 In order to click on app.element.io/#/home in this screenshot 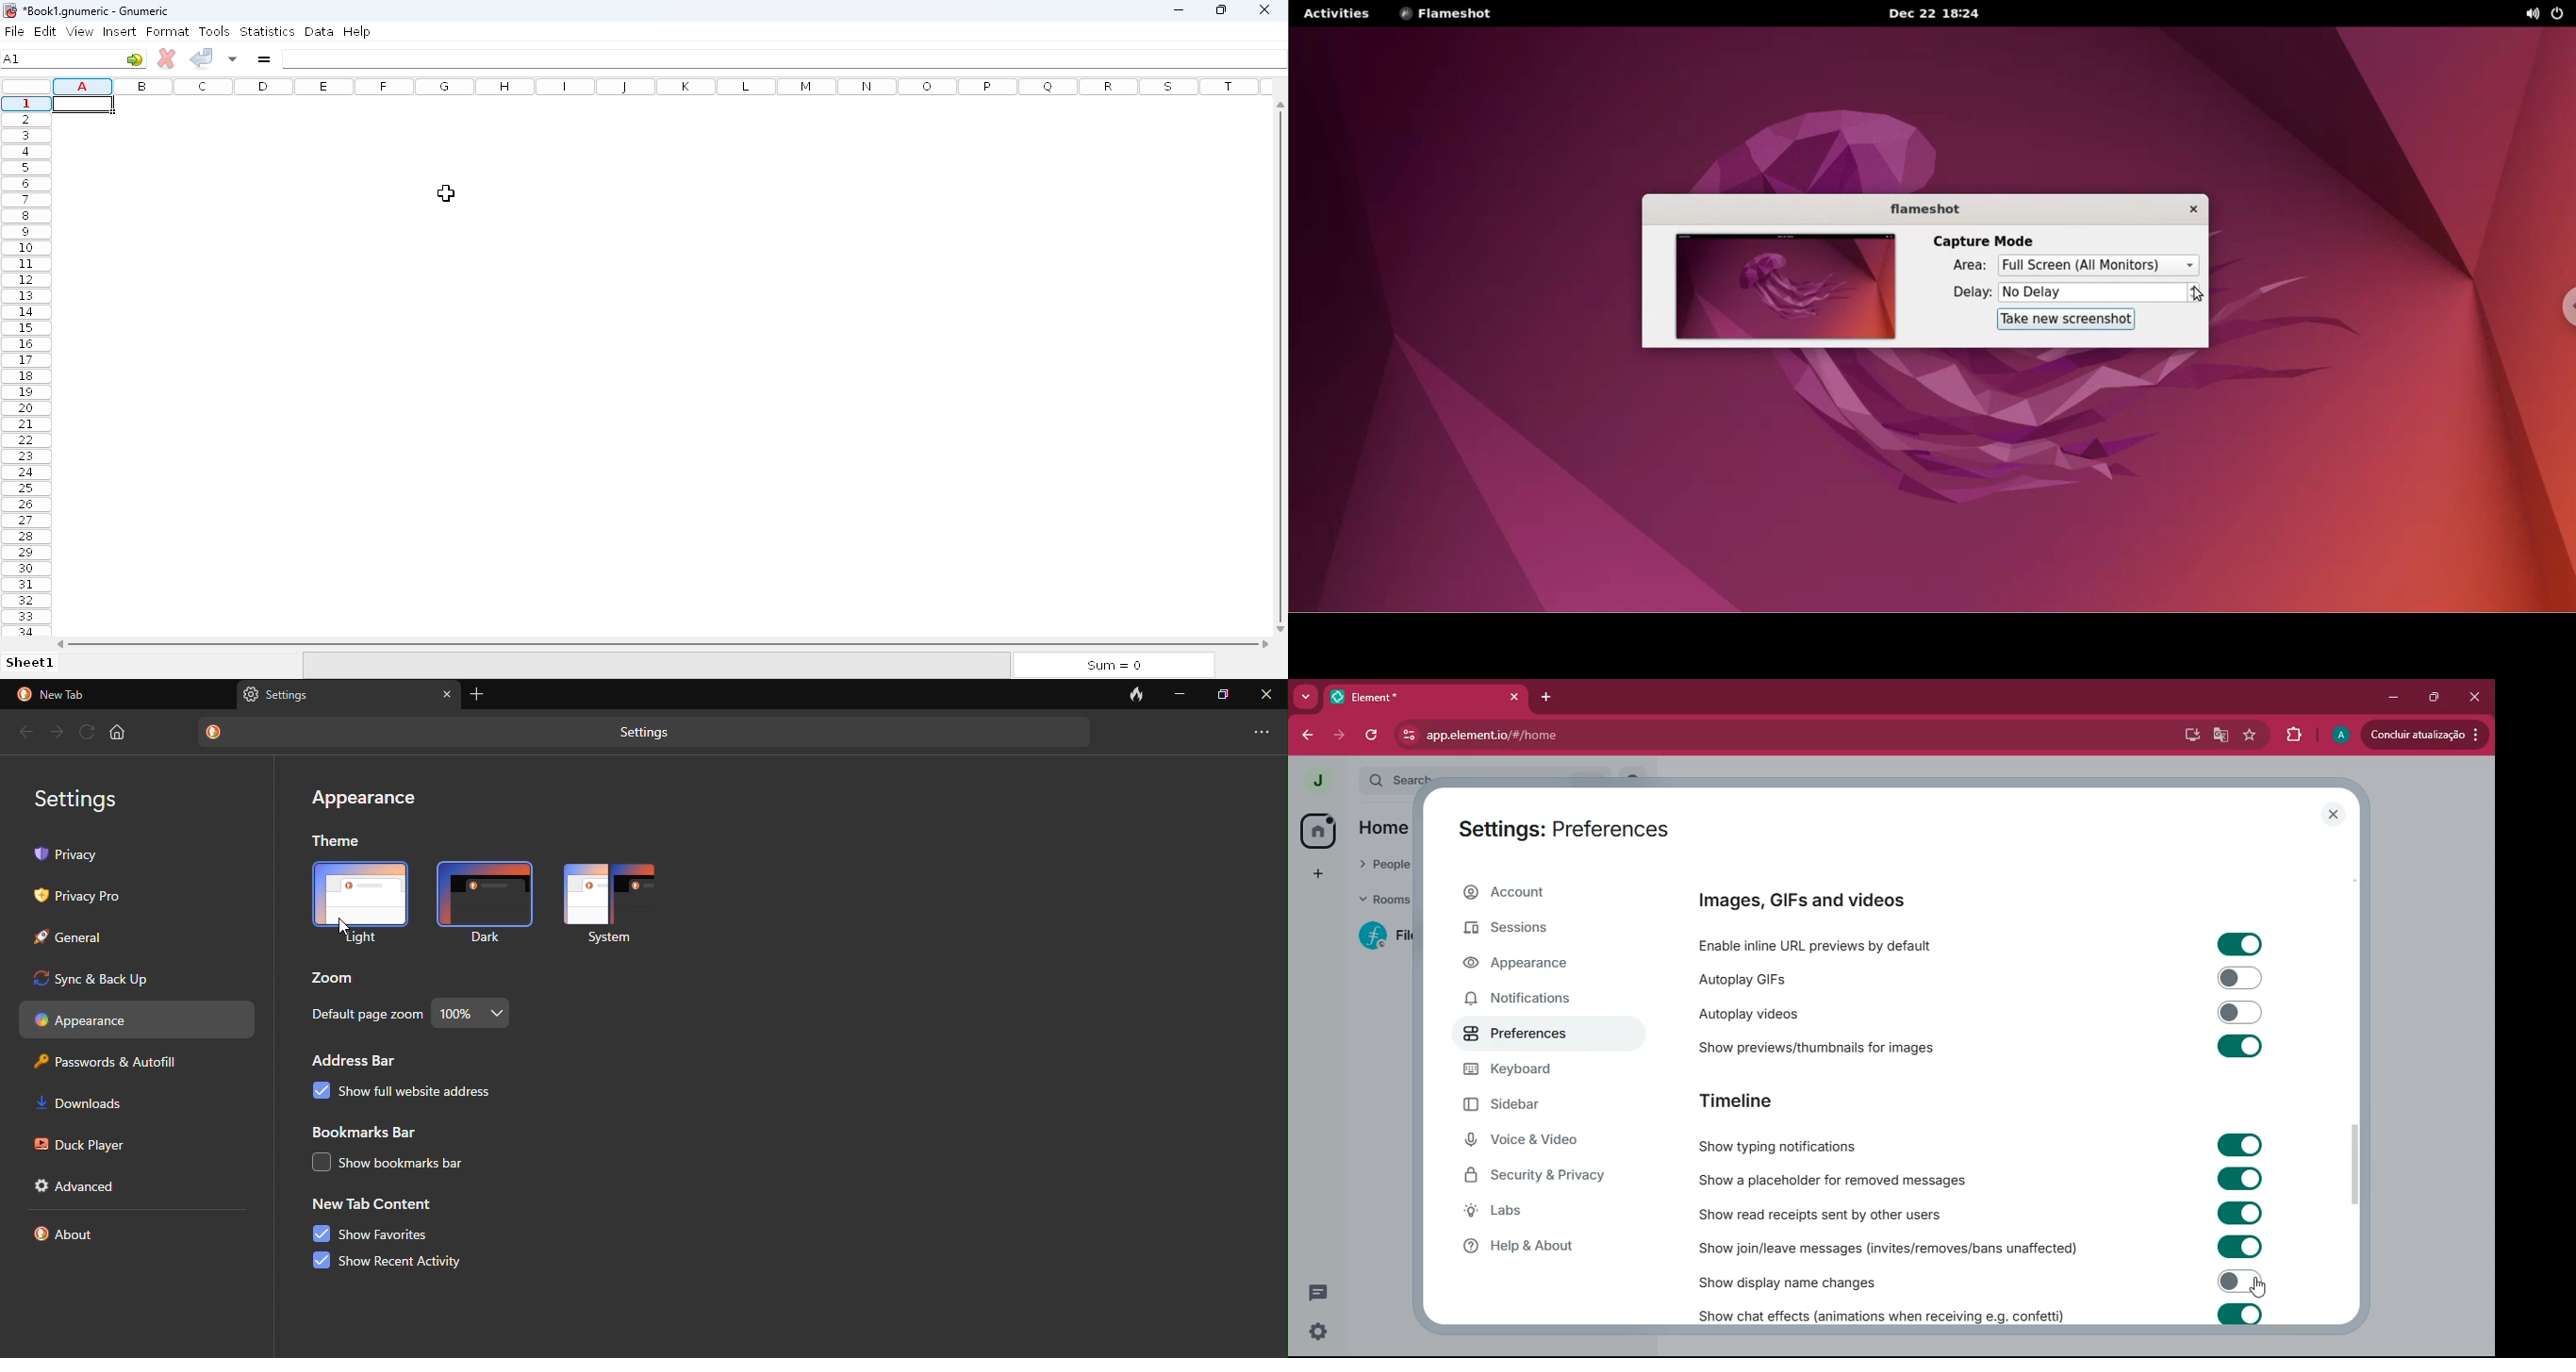, I will do `click(1602, 736)`.